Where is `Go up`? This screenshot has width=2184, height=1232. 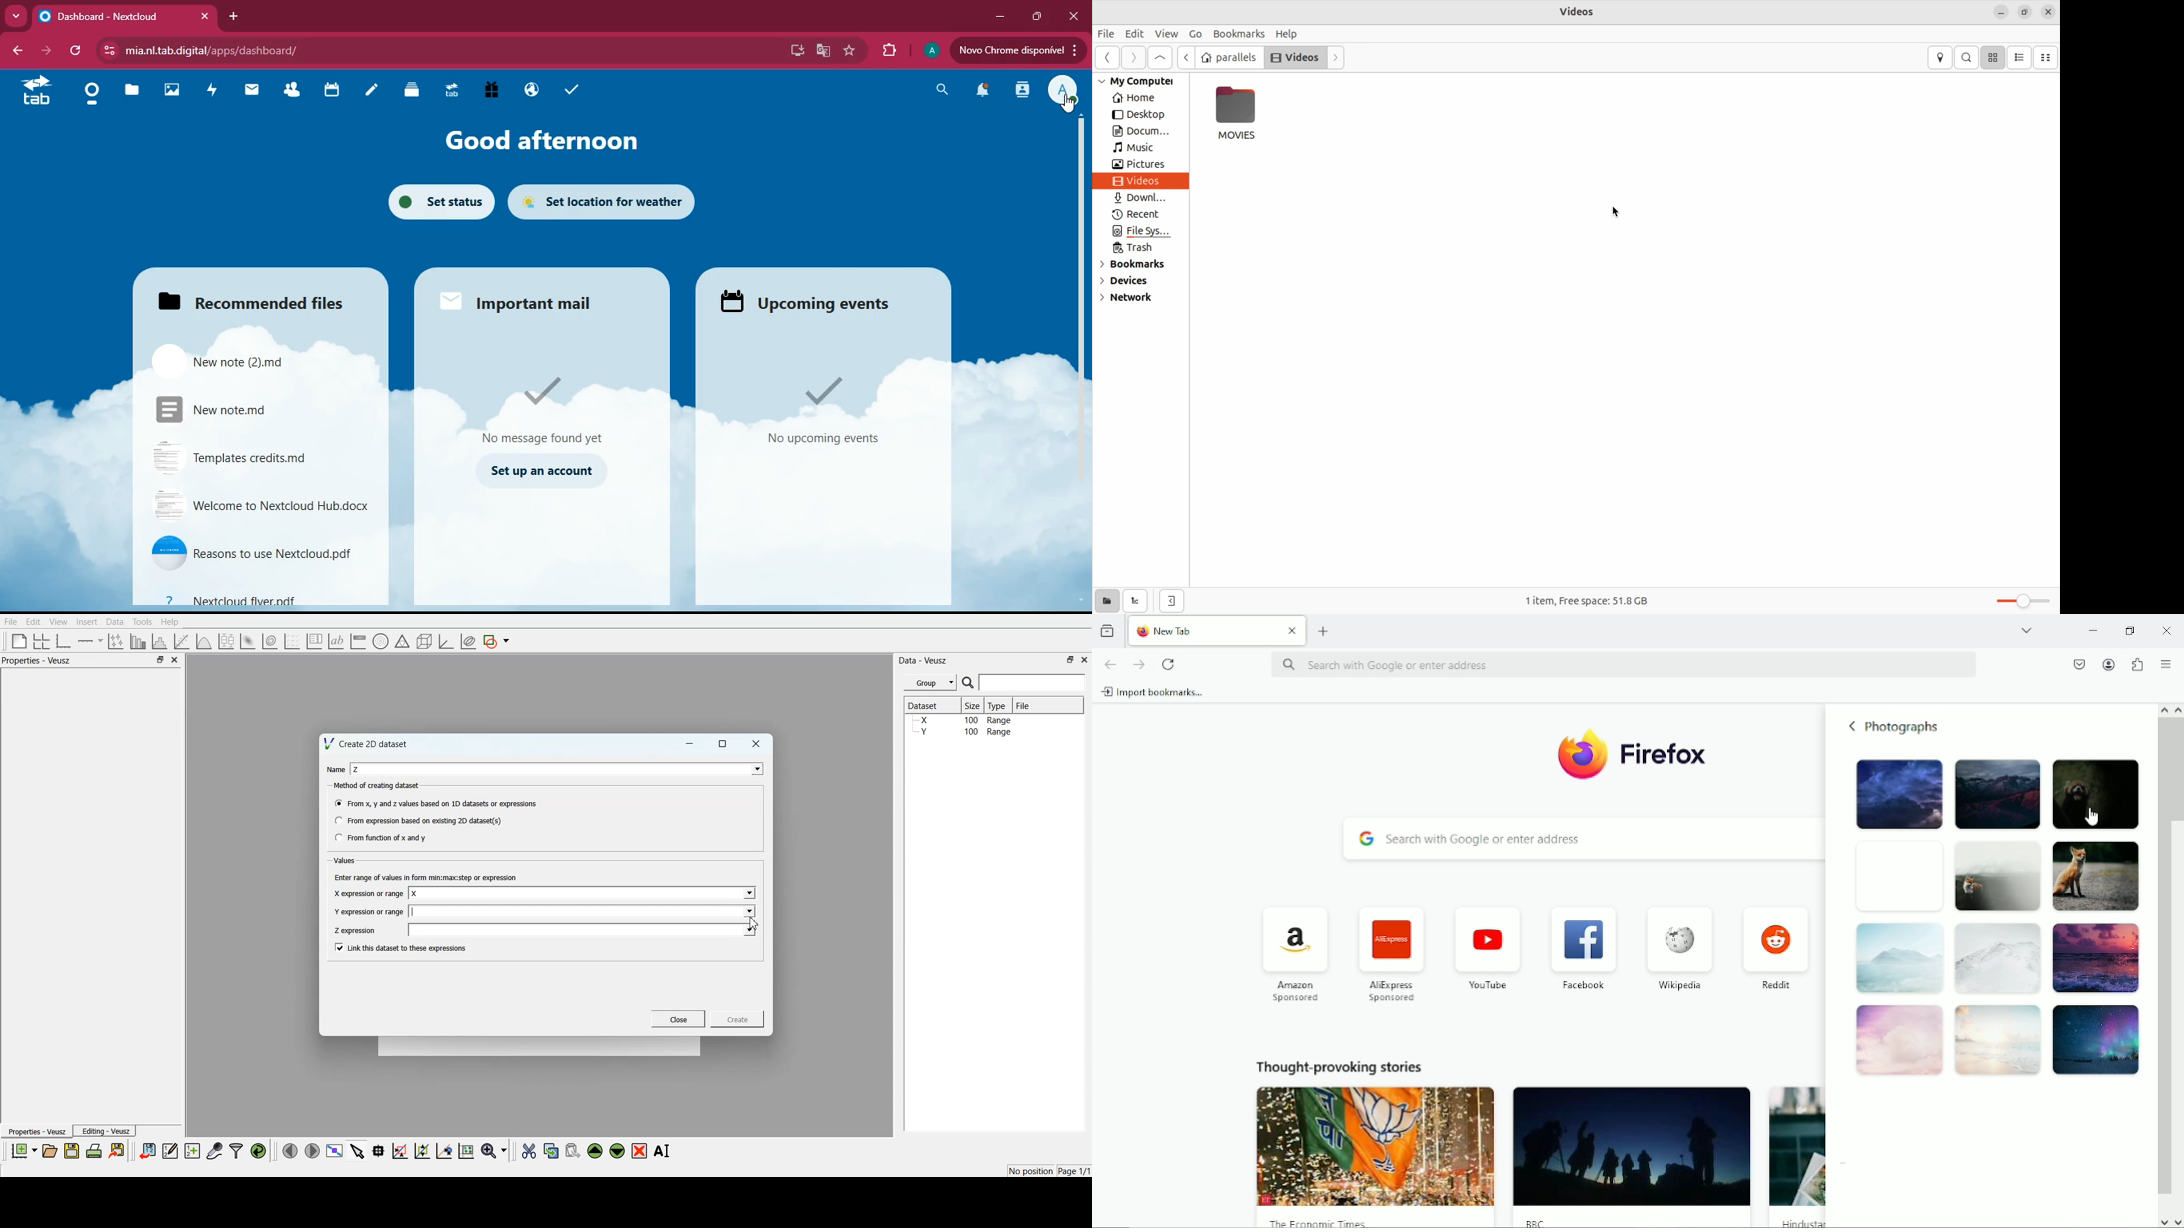
Go up is located at coordinates (1186, 56).